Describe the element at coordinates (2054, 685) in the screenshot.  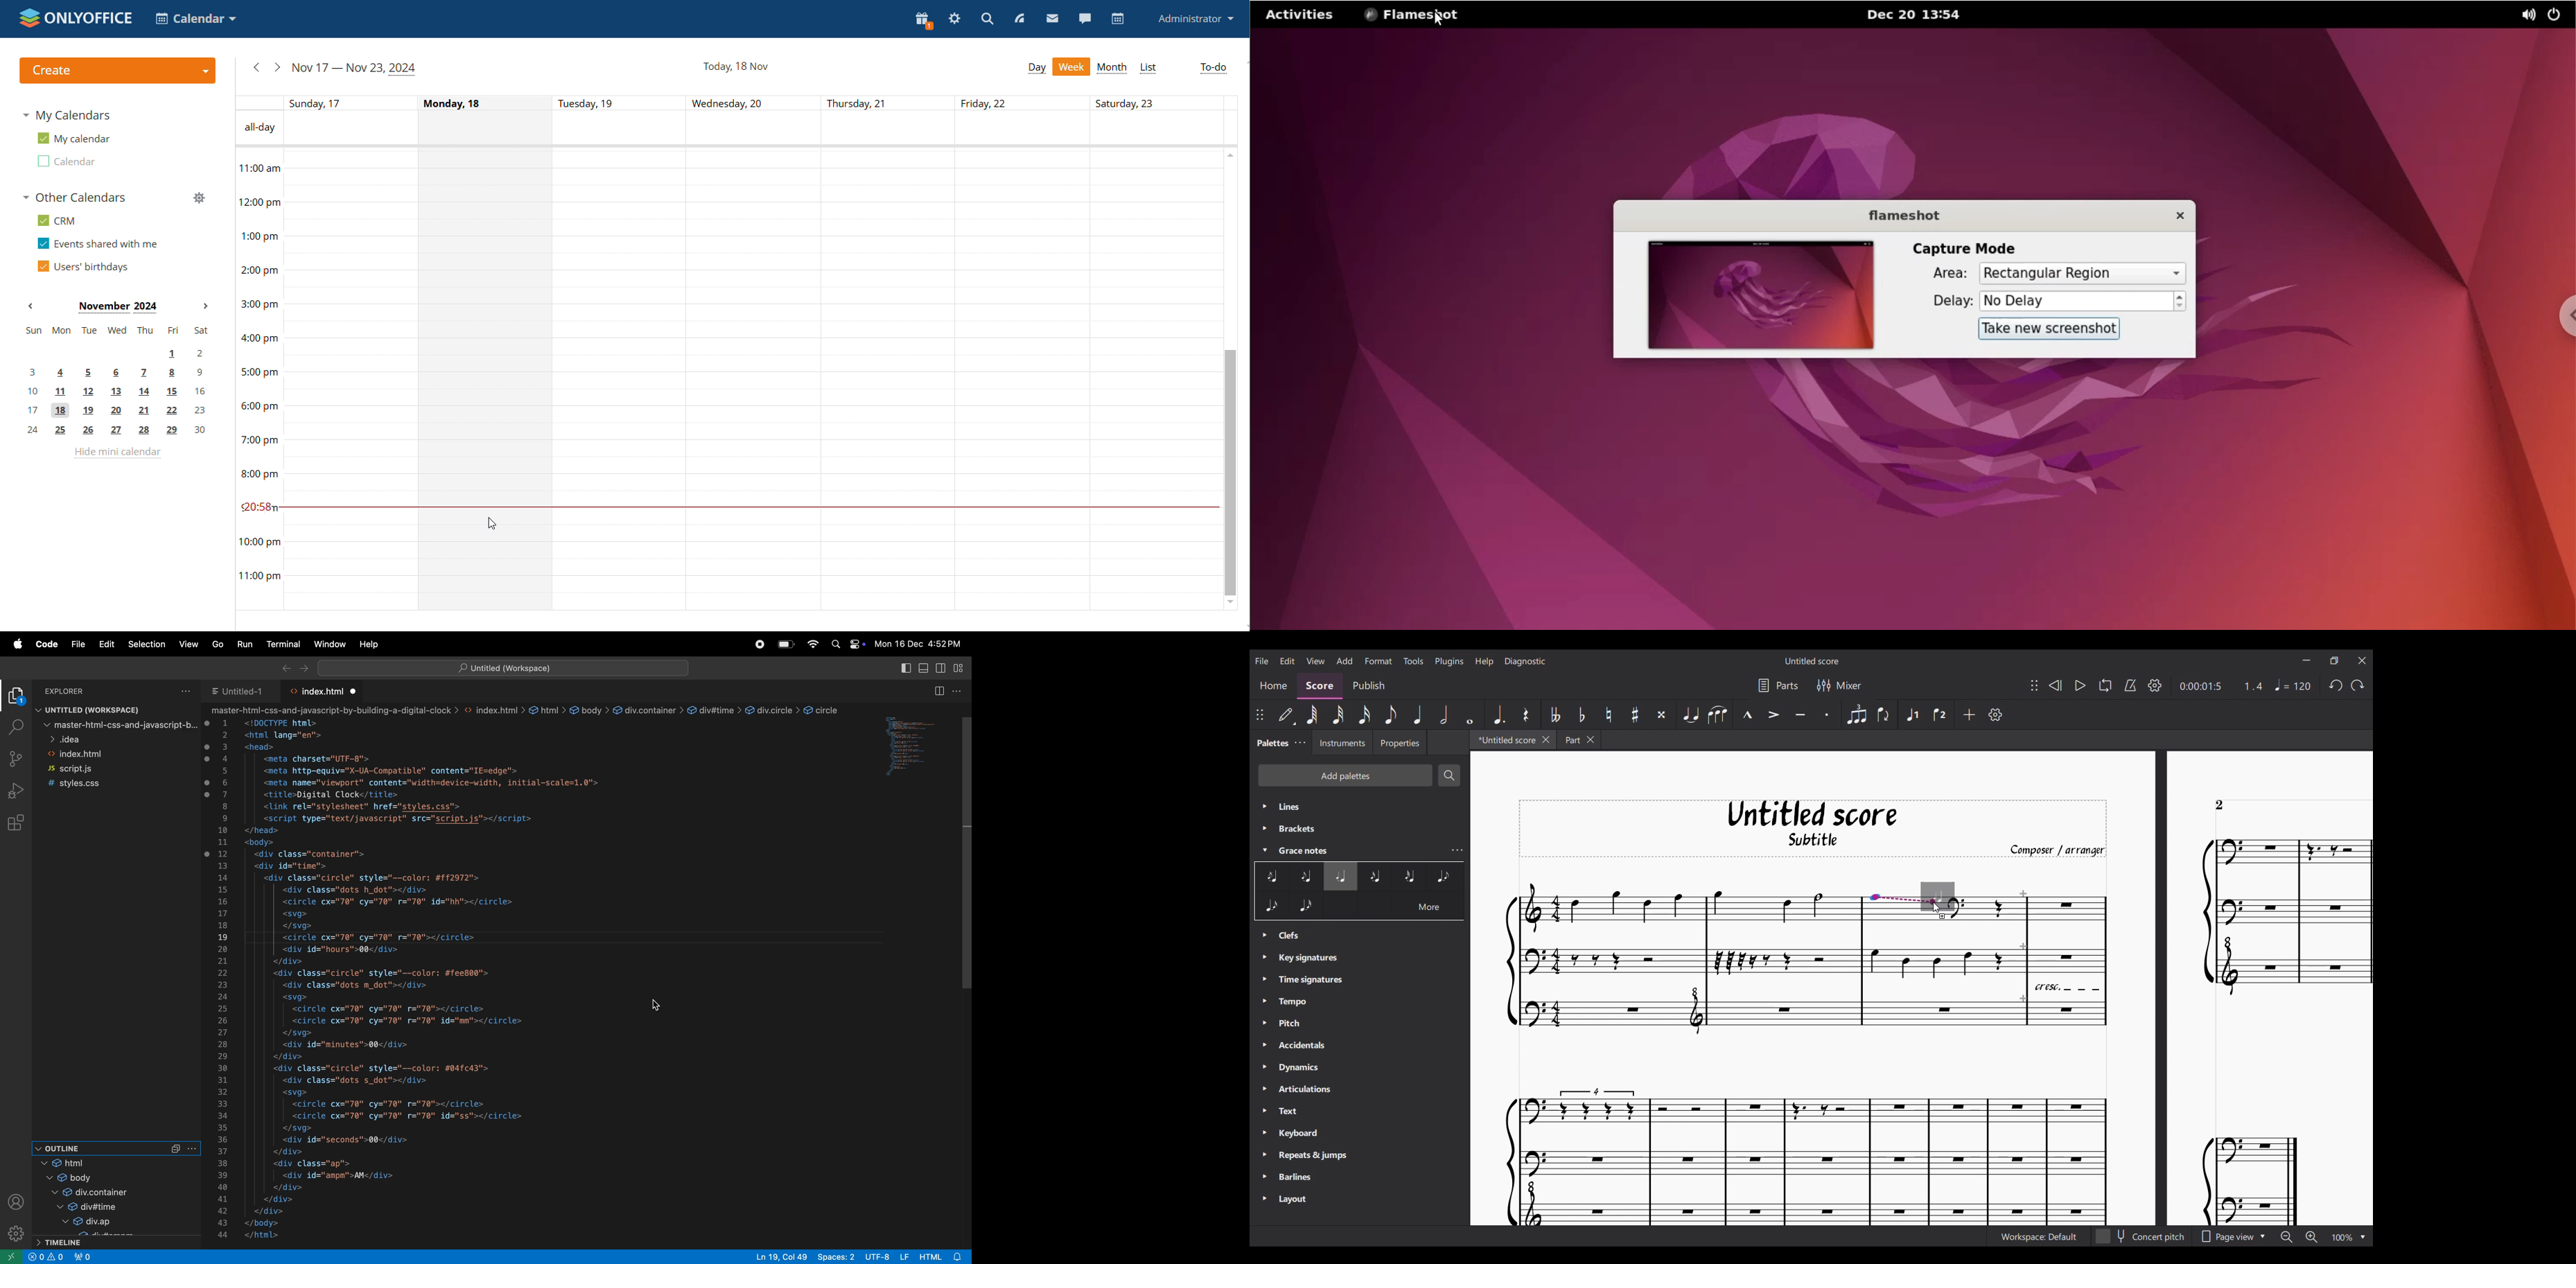
I see `Rewind` at that location.